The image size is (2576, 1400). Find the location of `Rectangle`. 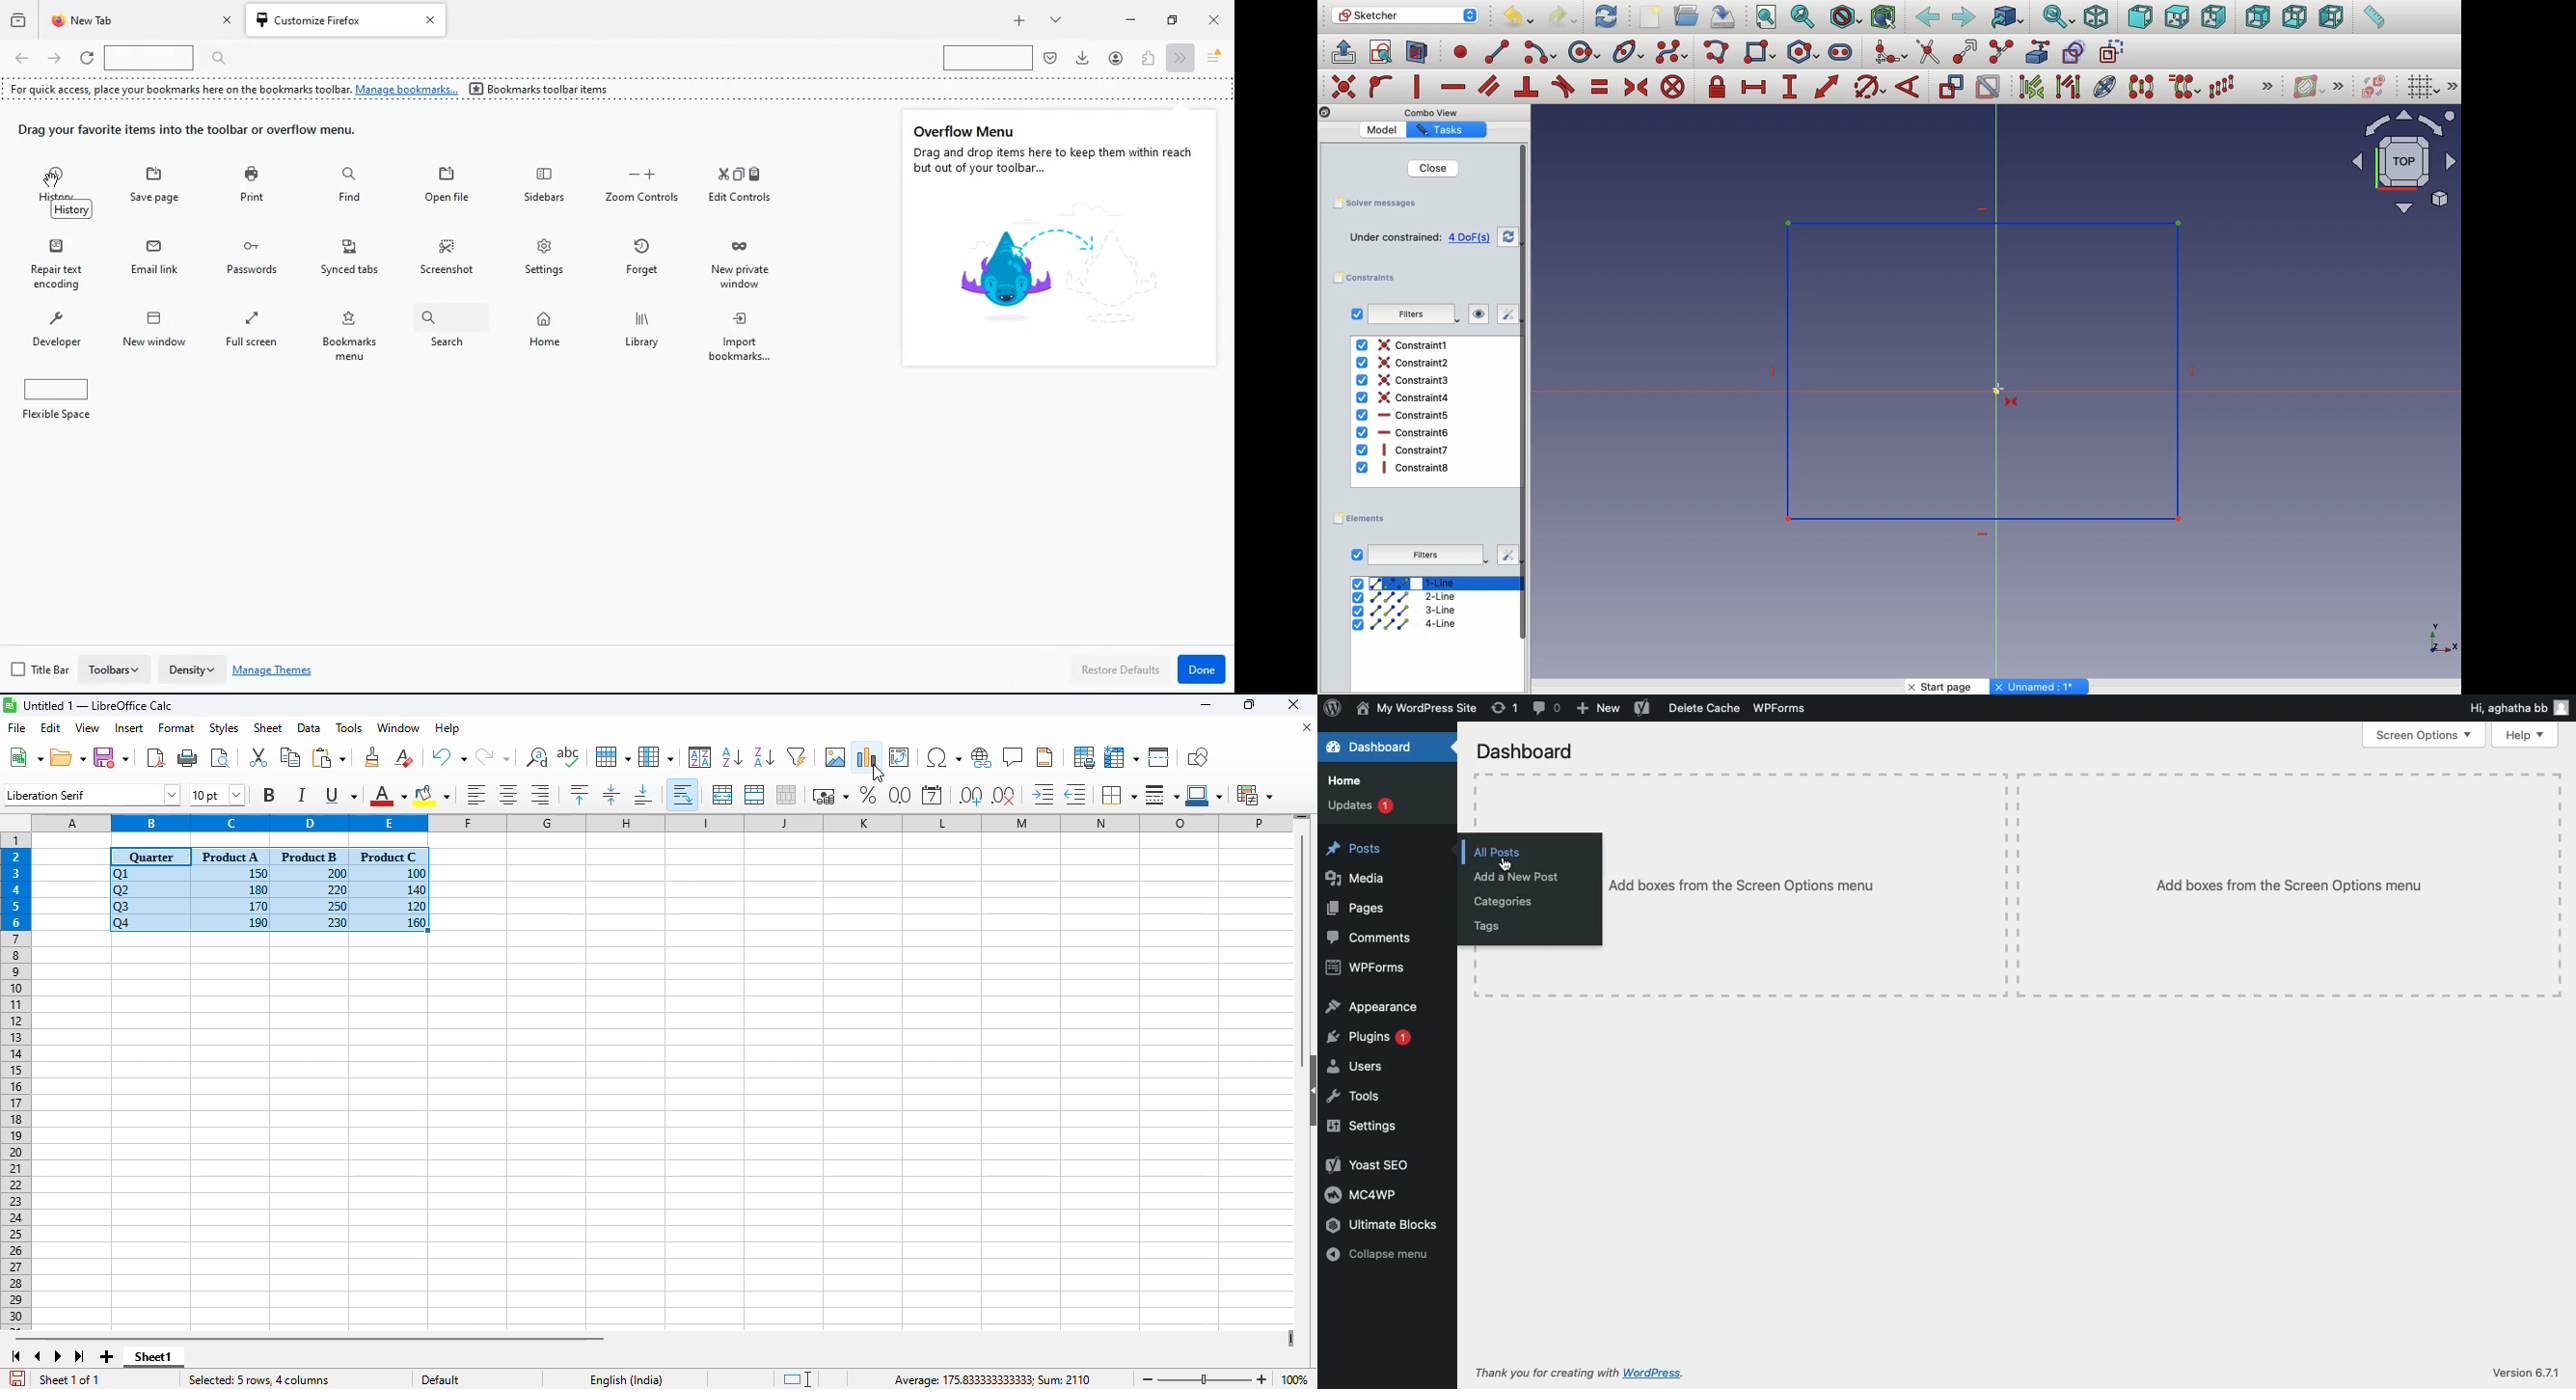

Rectangle is located at coordinates (2032, 275).